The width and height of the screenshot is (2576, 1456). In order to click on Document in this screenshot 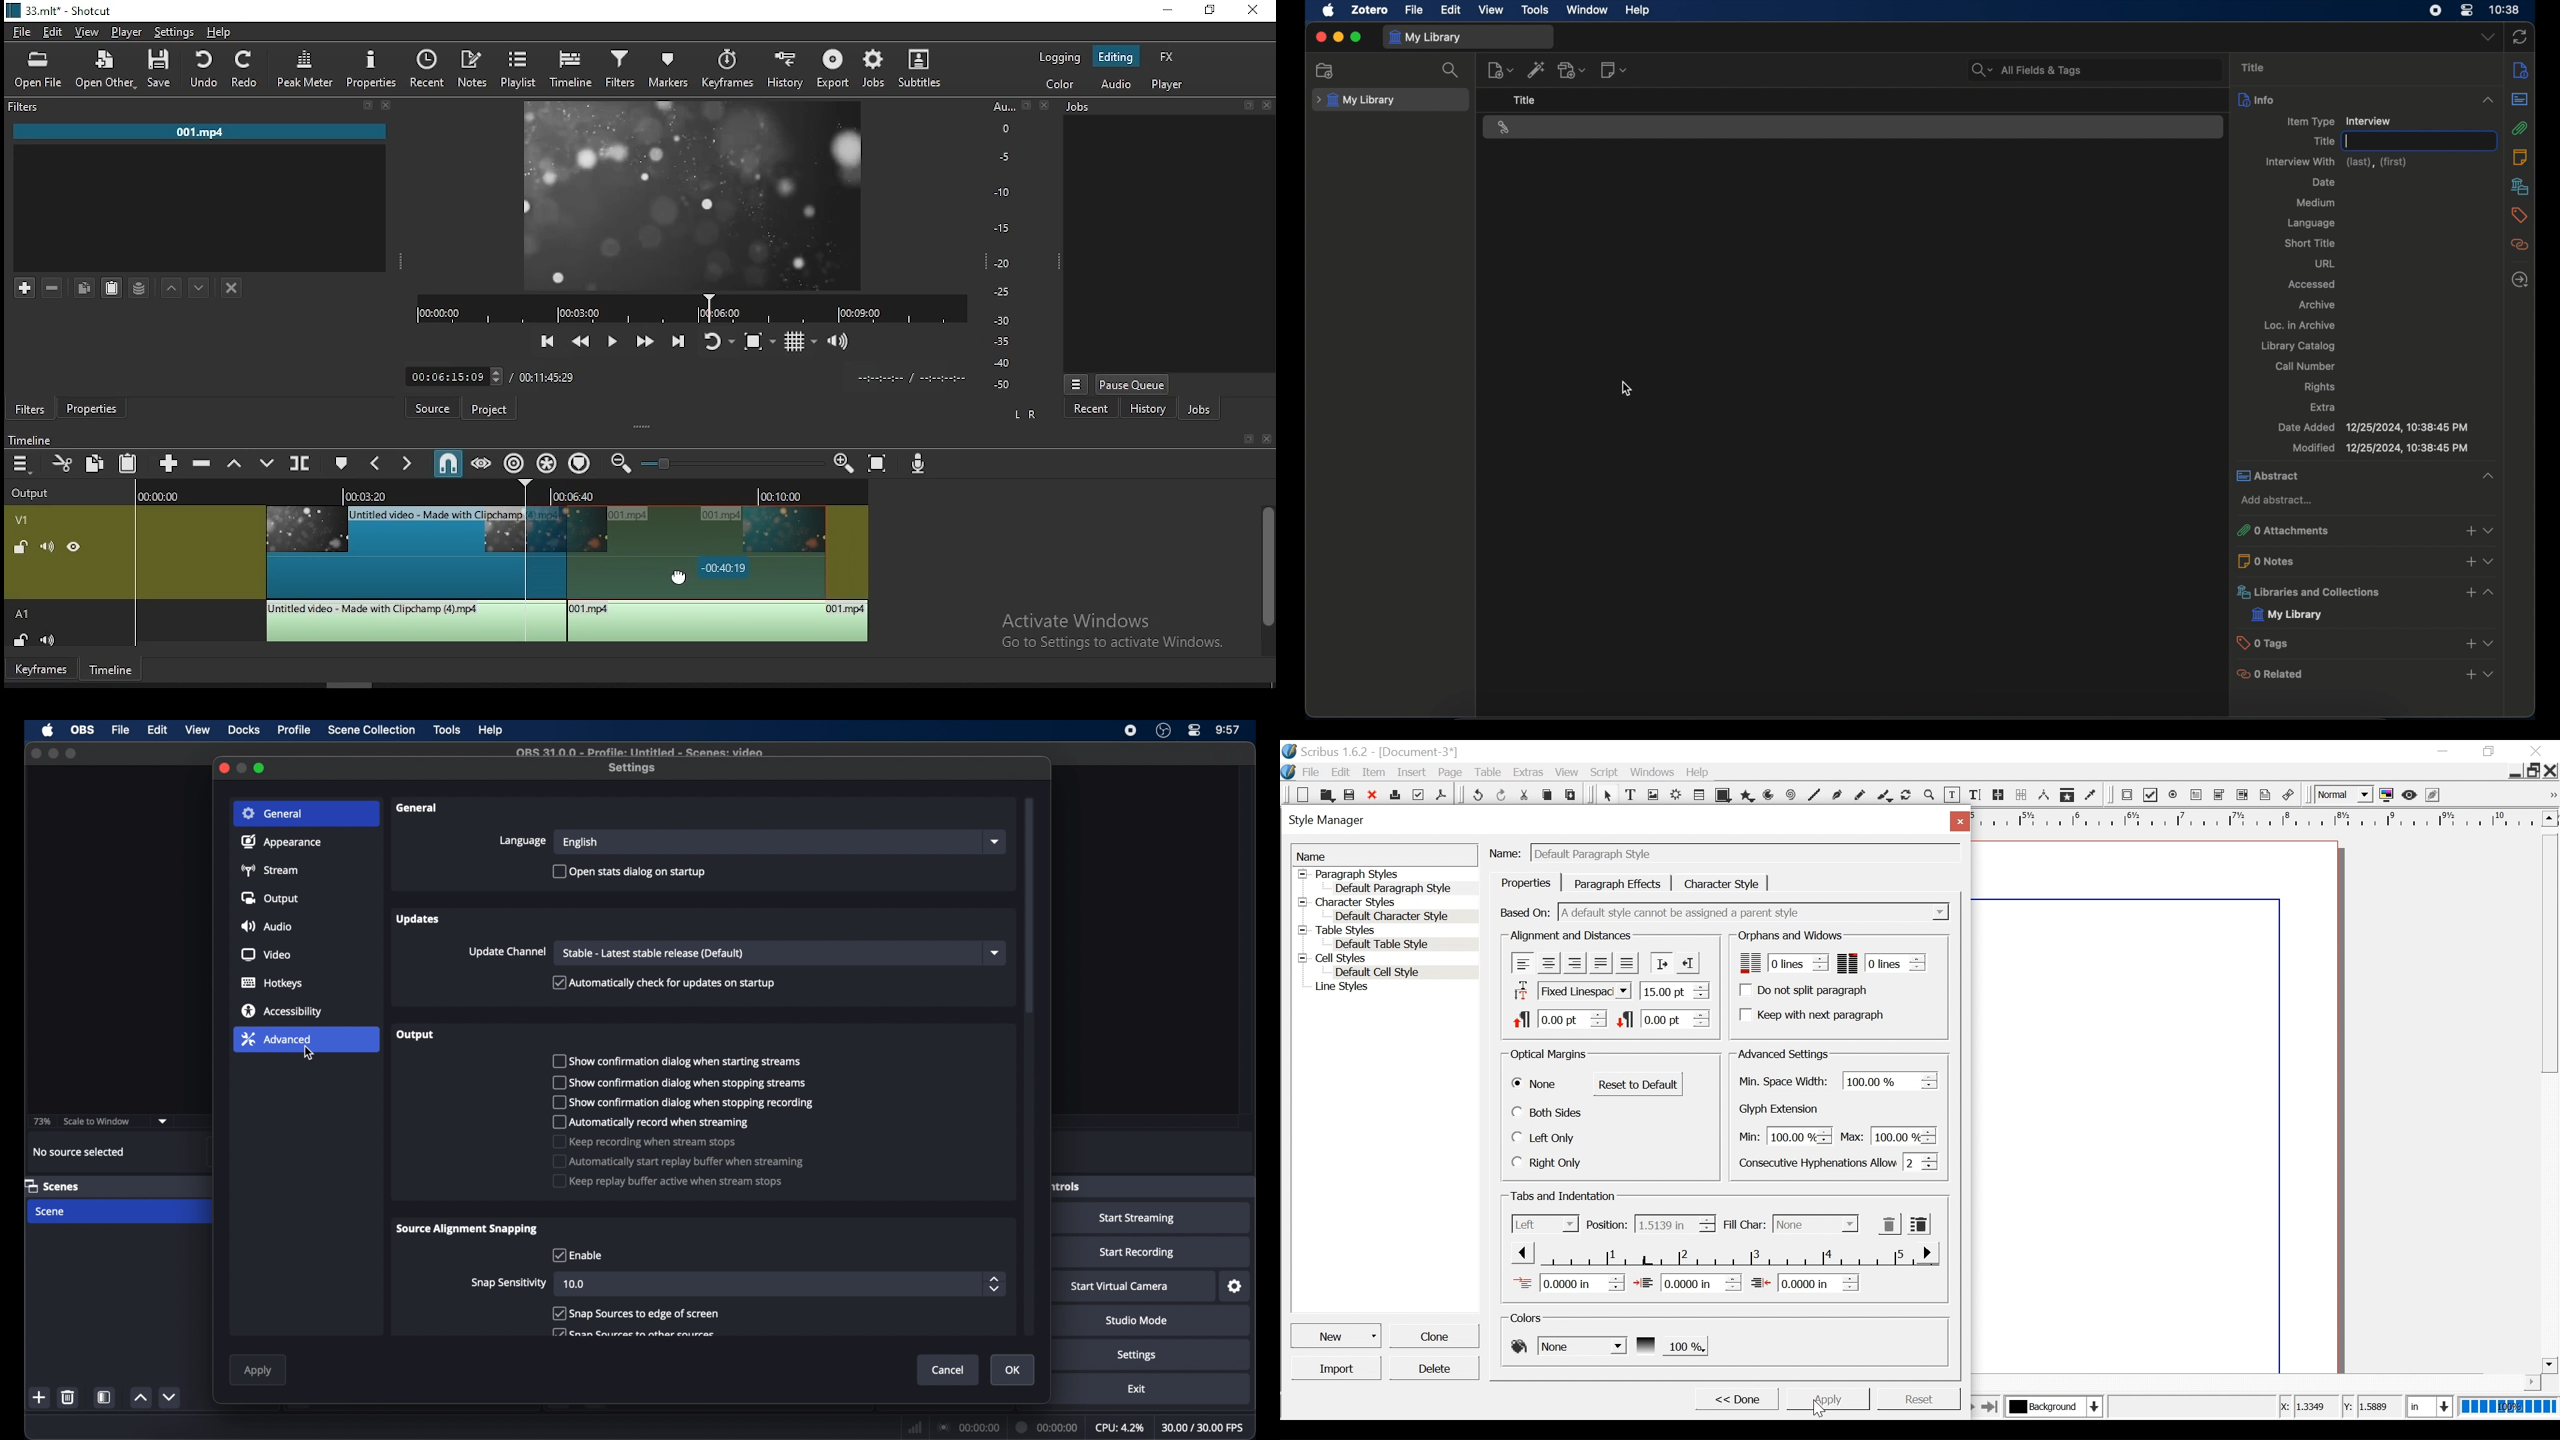, I will do `click(1417, 752)`.